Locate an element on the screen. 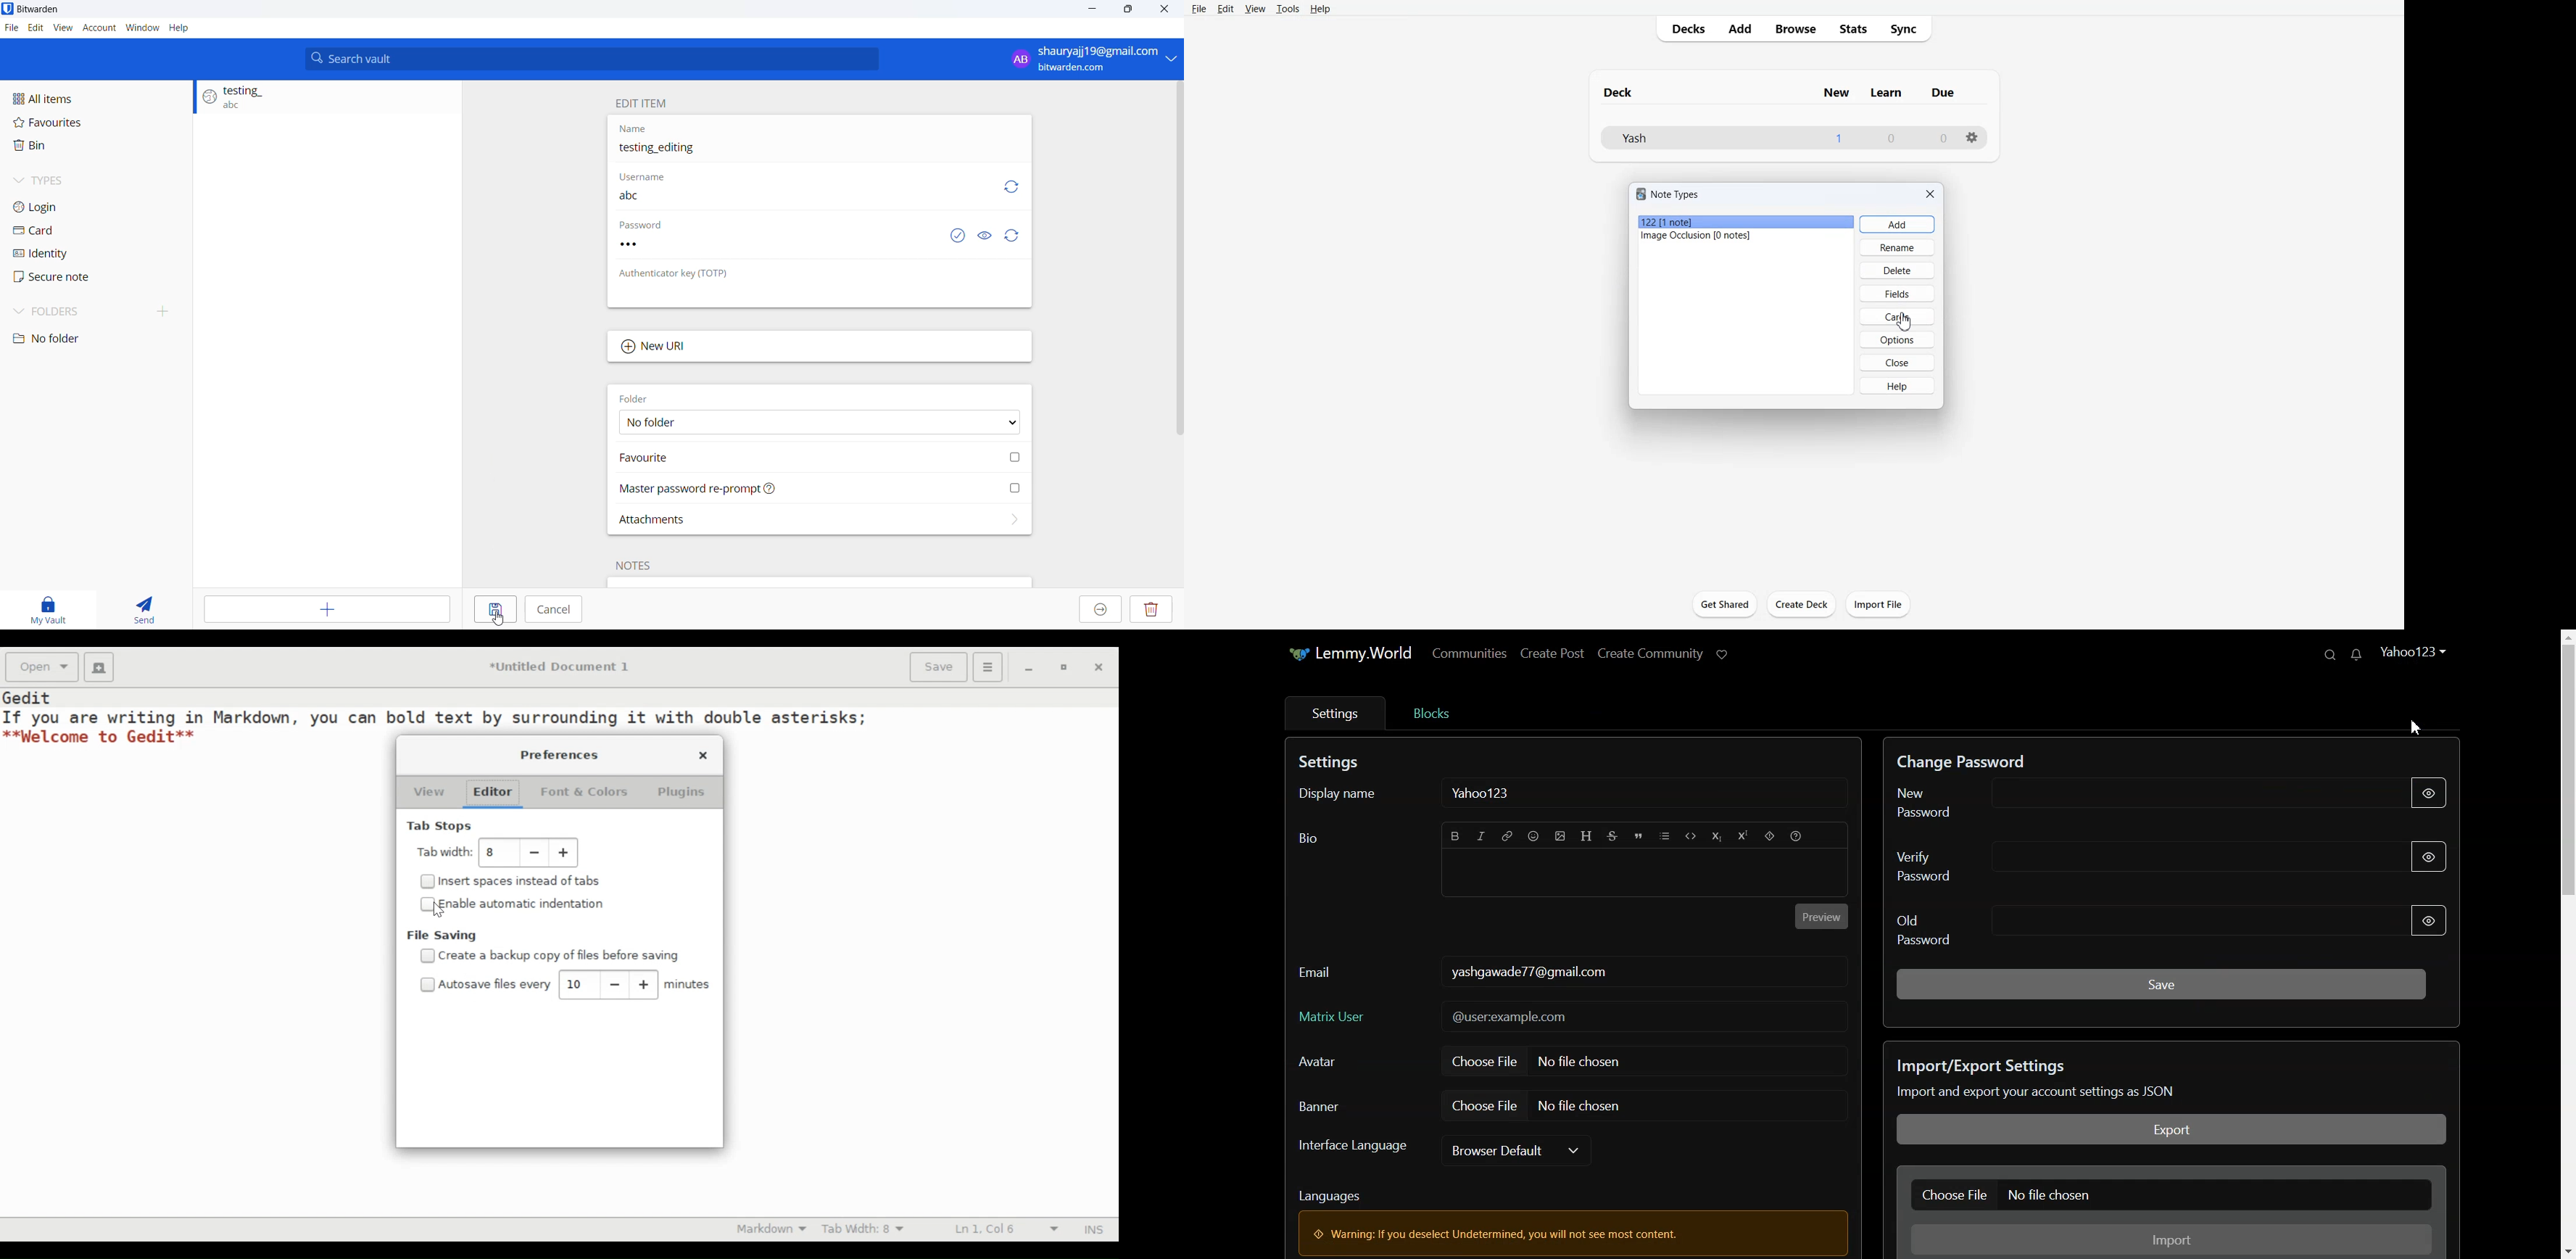  Move to organization is located at coordinates (1101, 610).